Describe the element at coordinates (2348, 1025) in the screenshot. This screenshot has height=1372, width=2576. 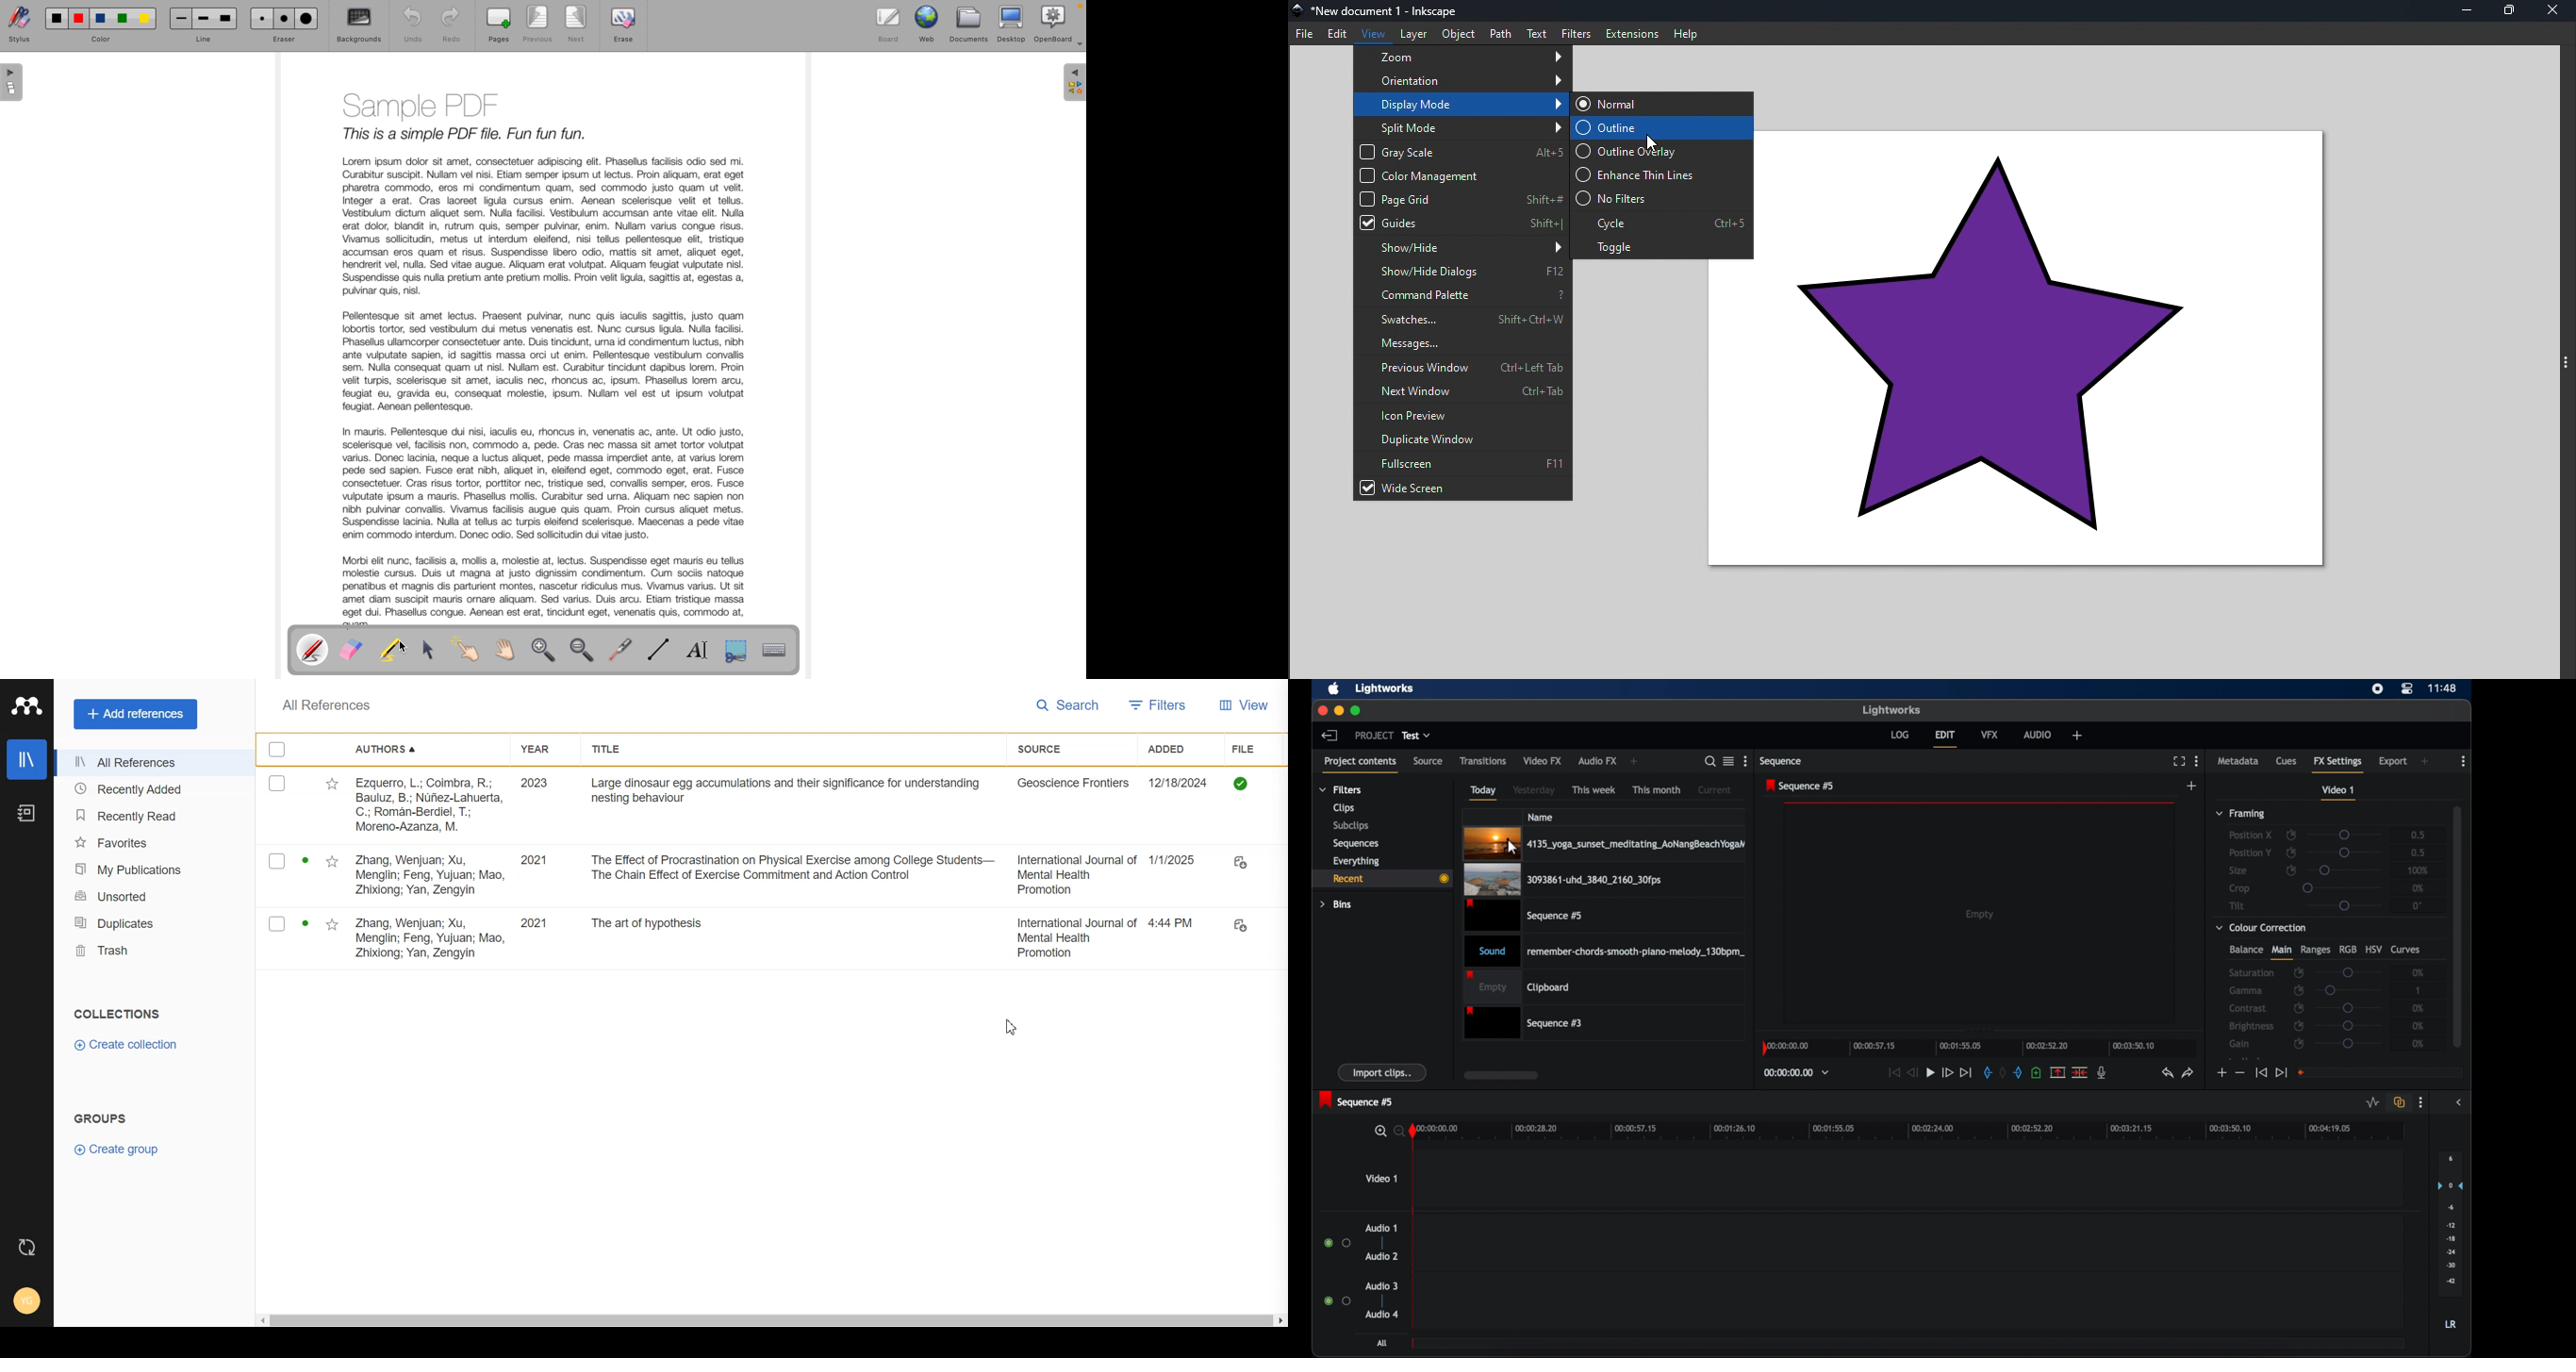
I see `slider` at that location.